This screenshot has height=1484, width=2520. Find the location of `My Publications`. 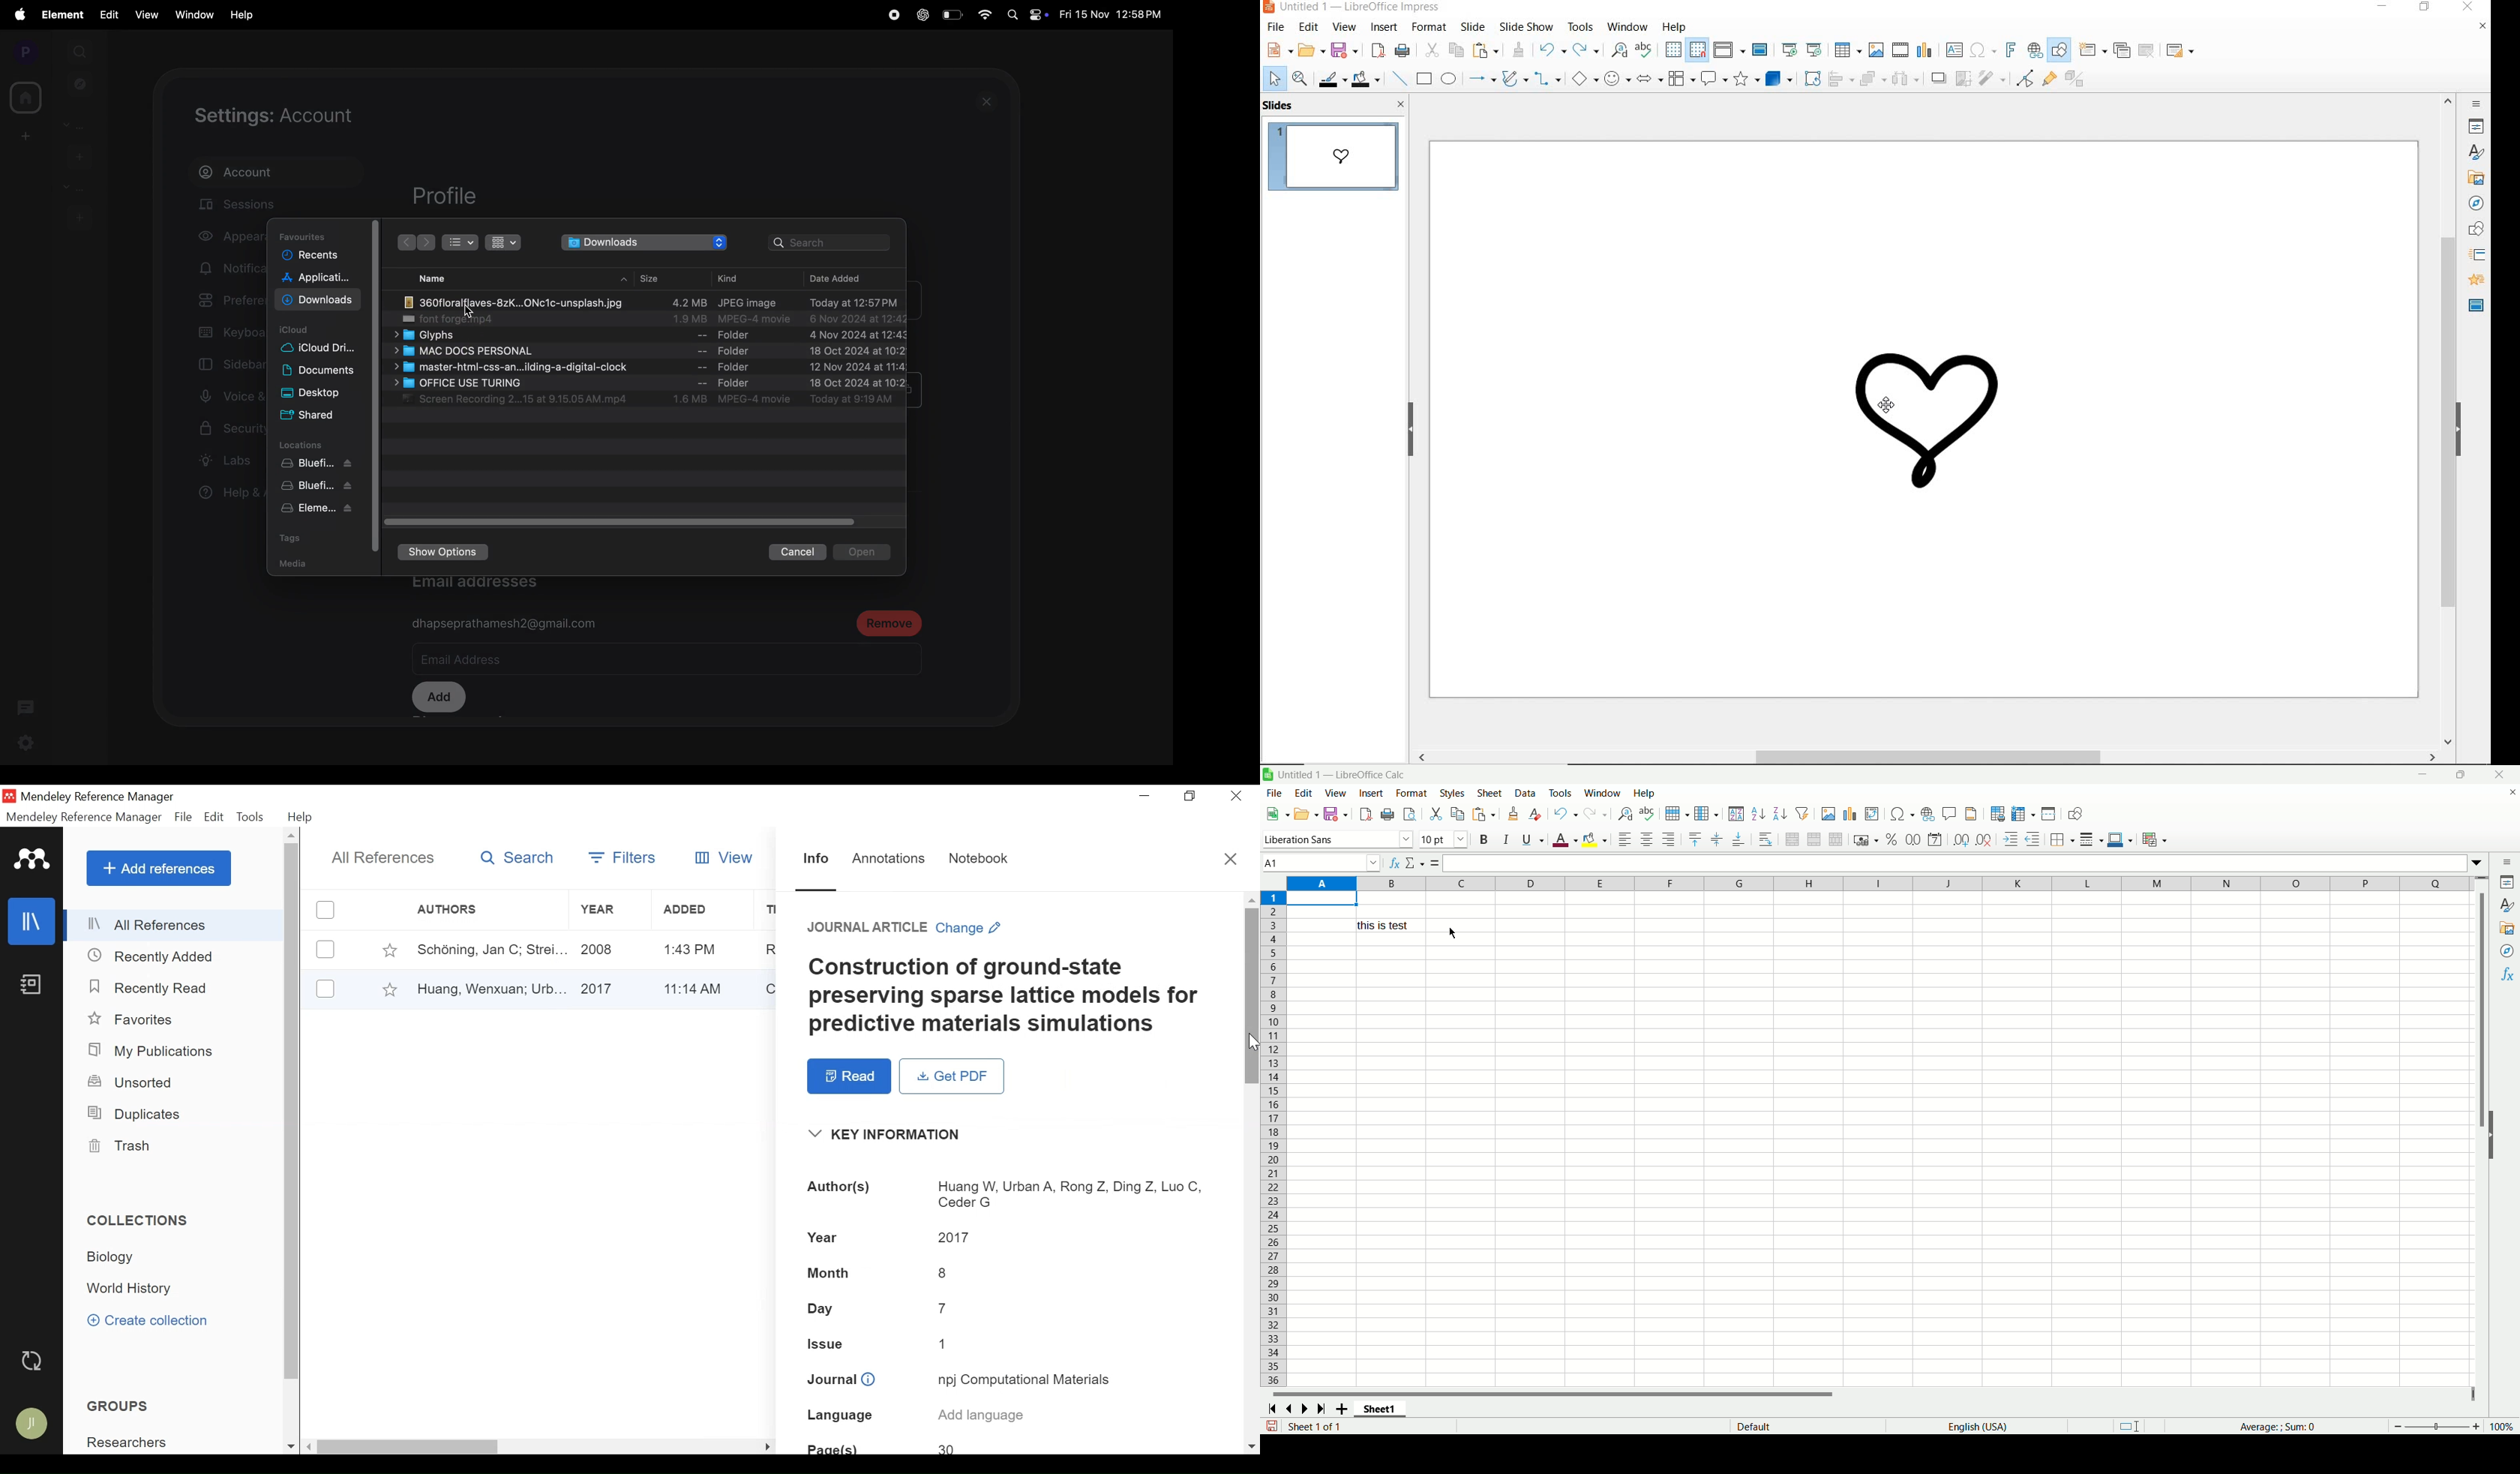

My Publications is located at coordinates (152, 1052).